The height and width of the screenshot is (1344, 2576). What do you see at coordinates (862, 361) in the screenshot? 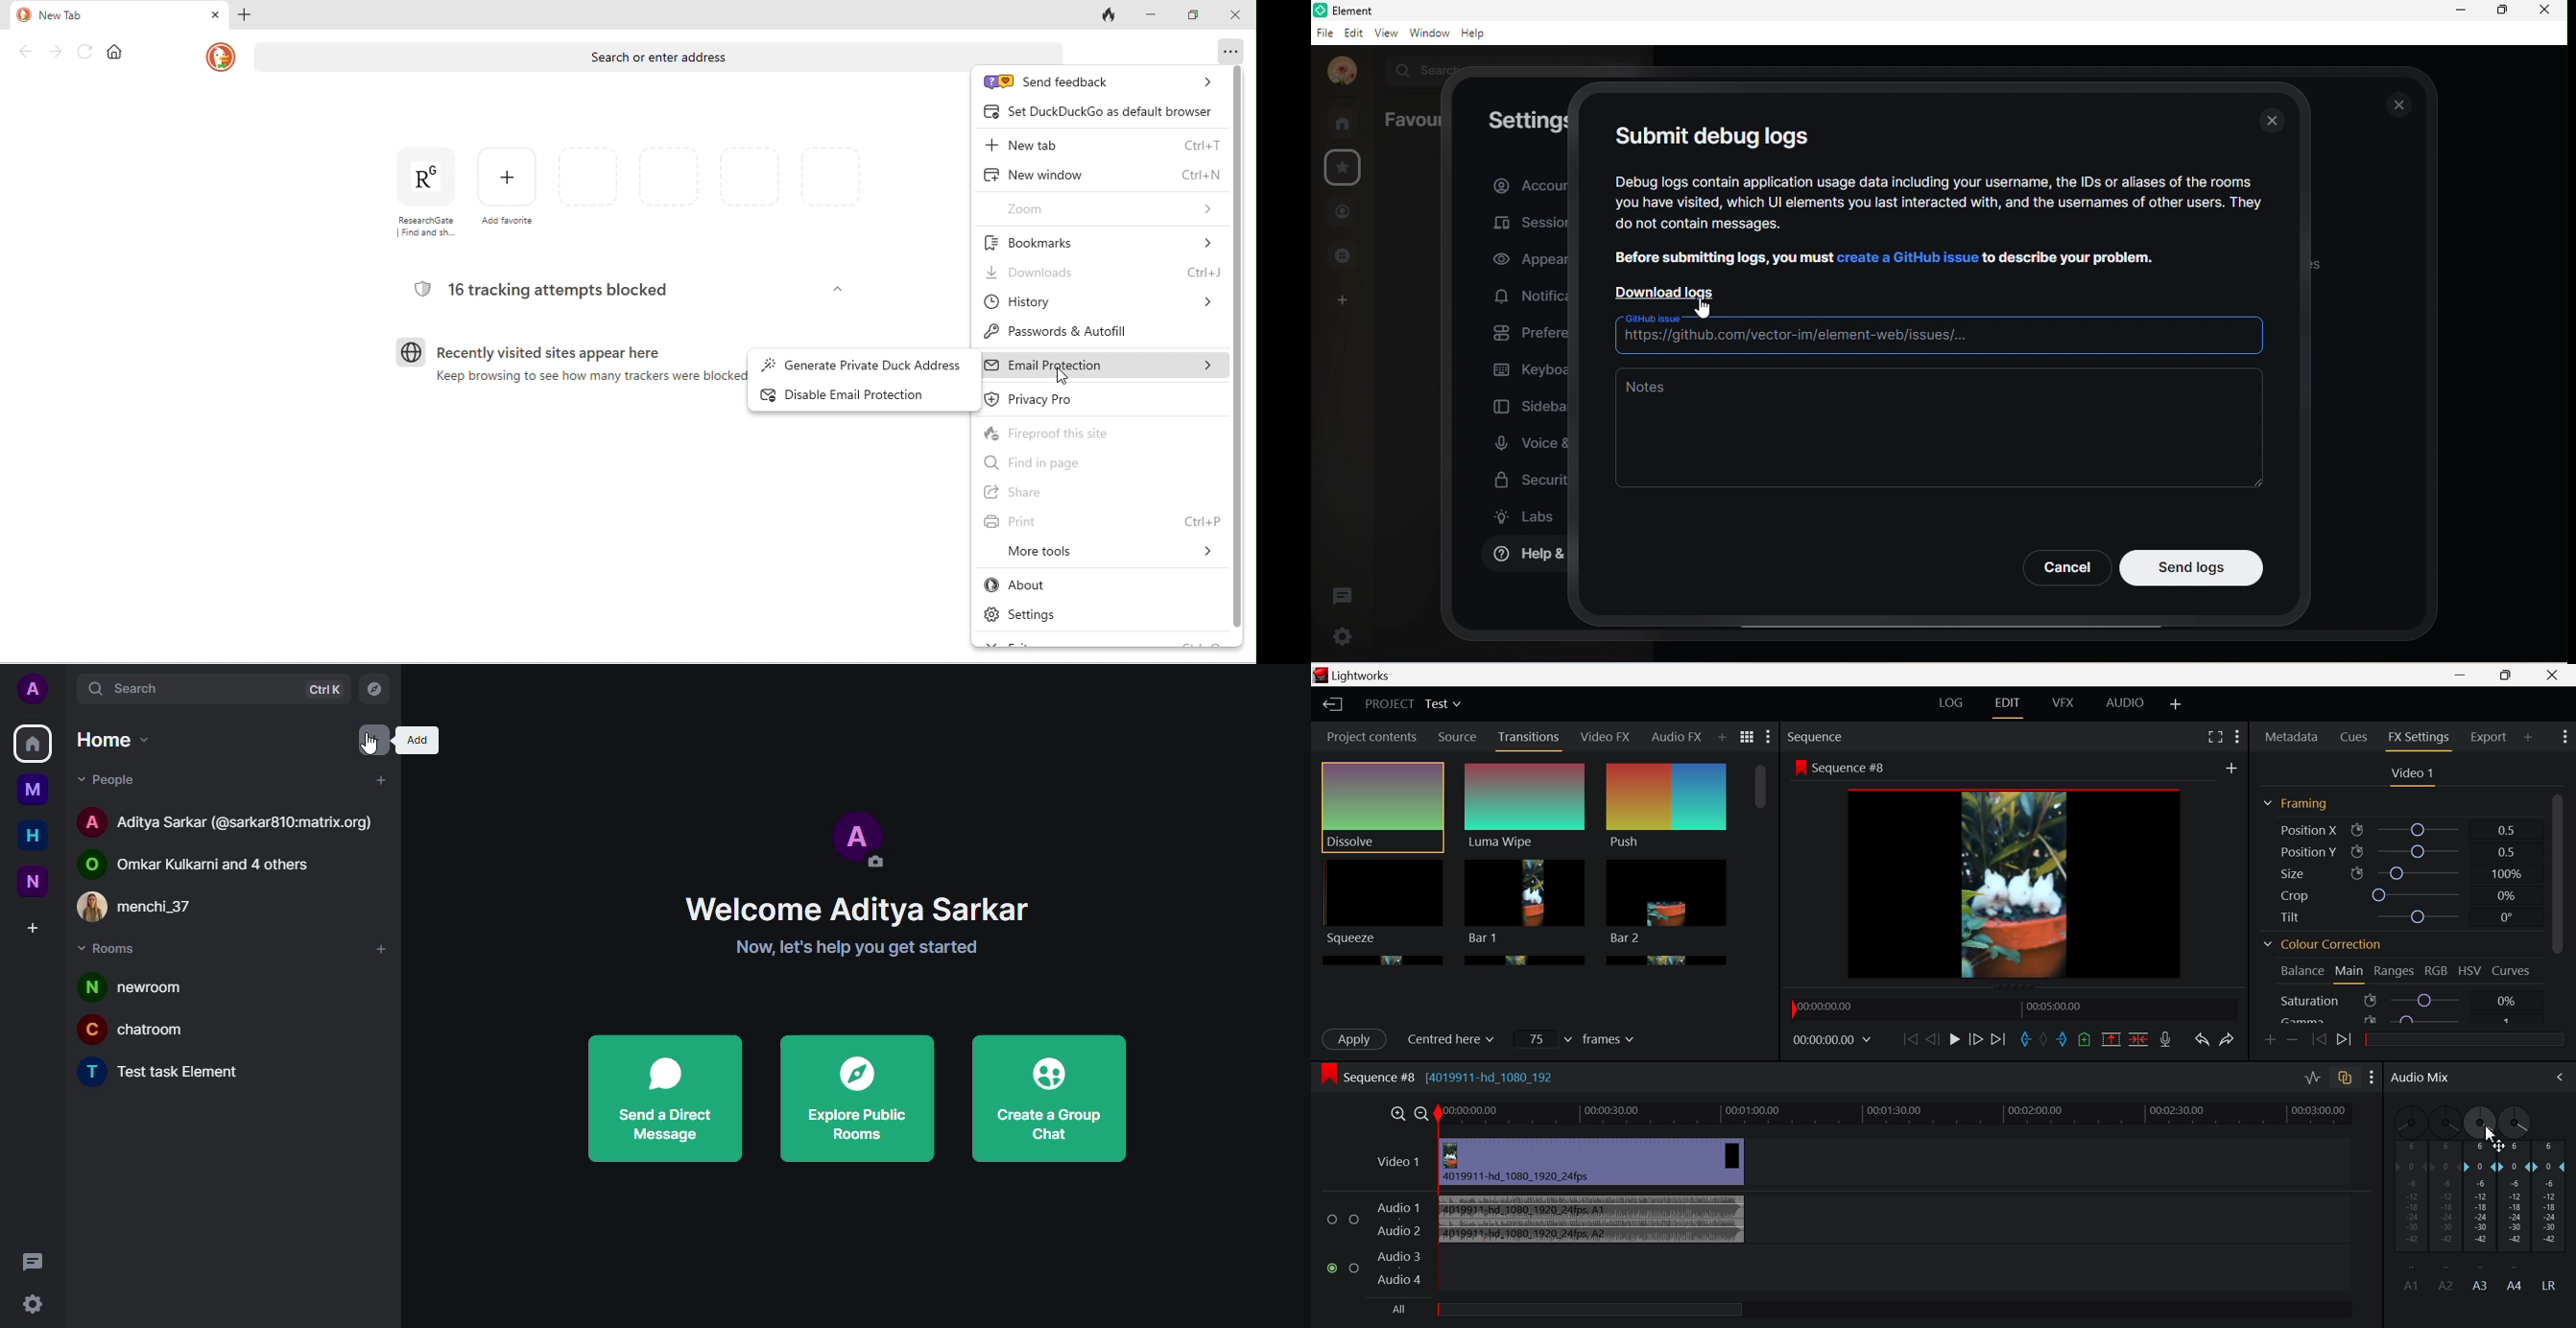
I see `generate private duck address` at bounding box center [862, 361].